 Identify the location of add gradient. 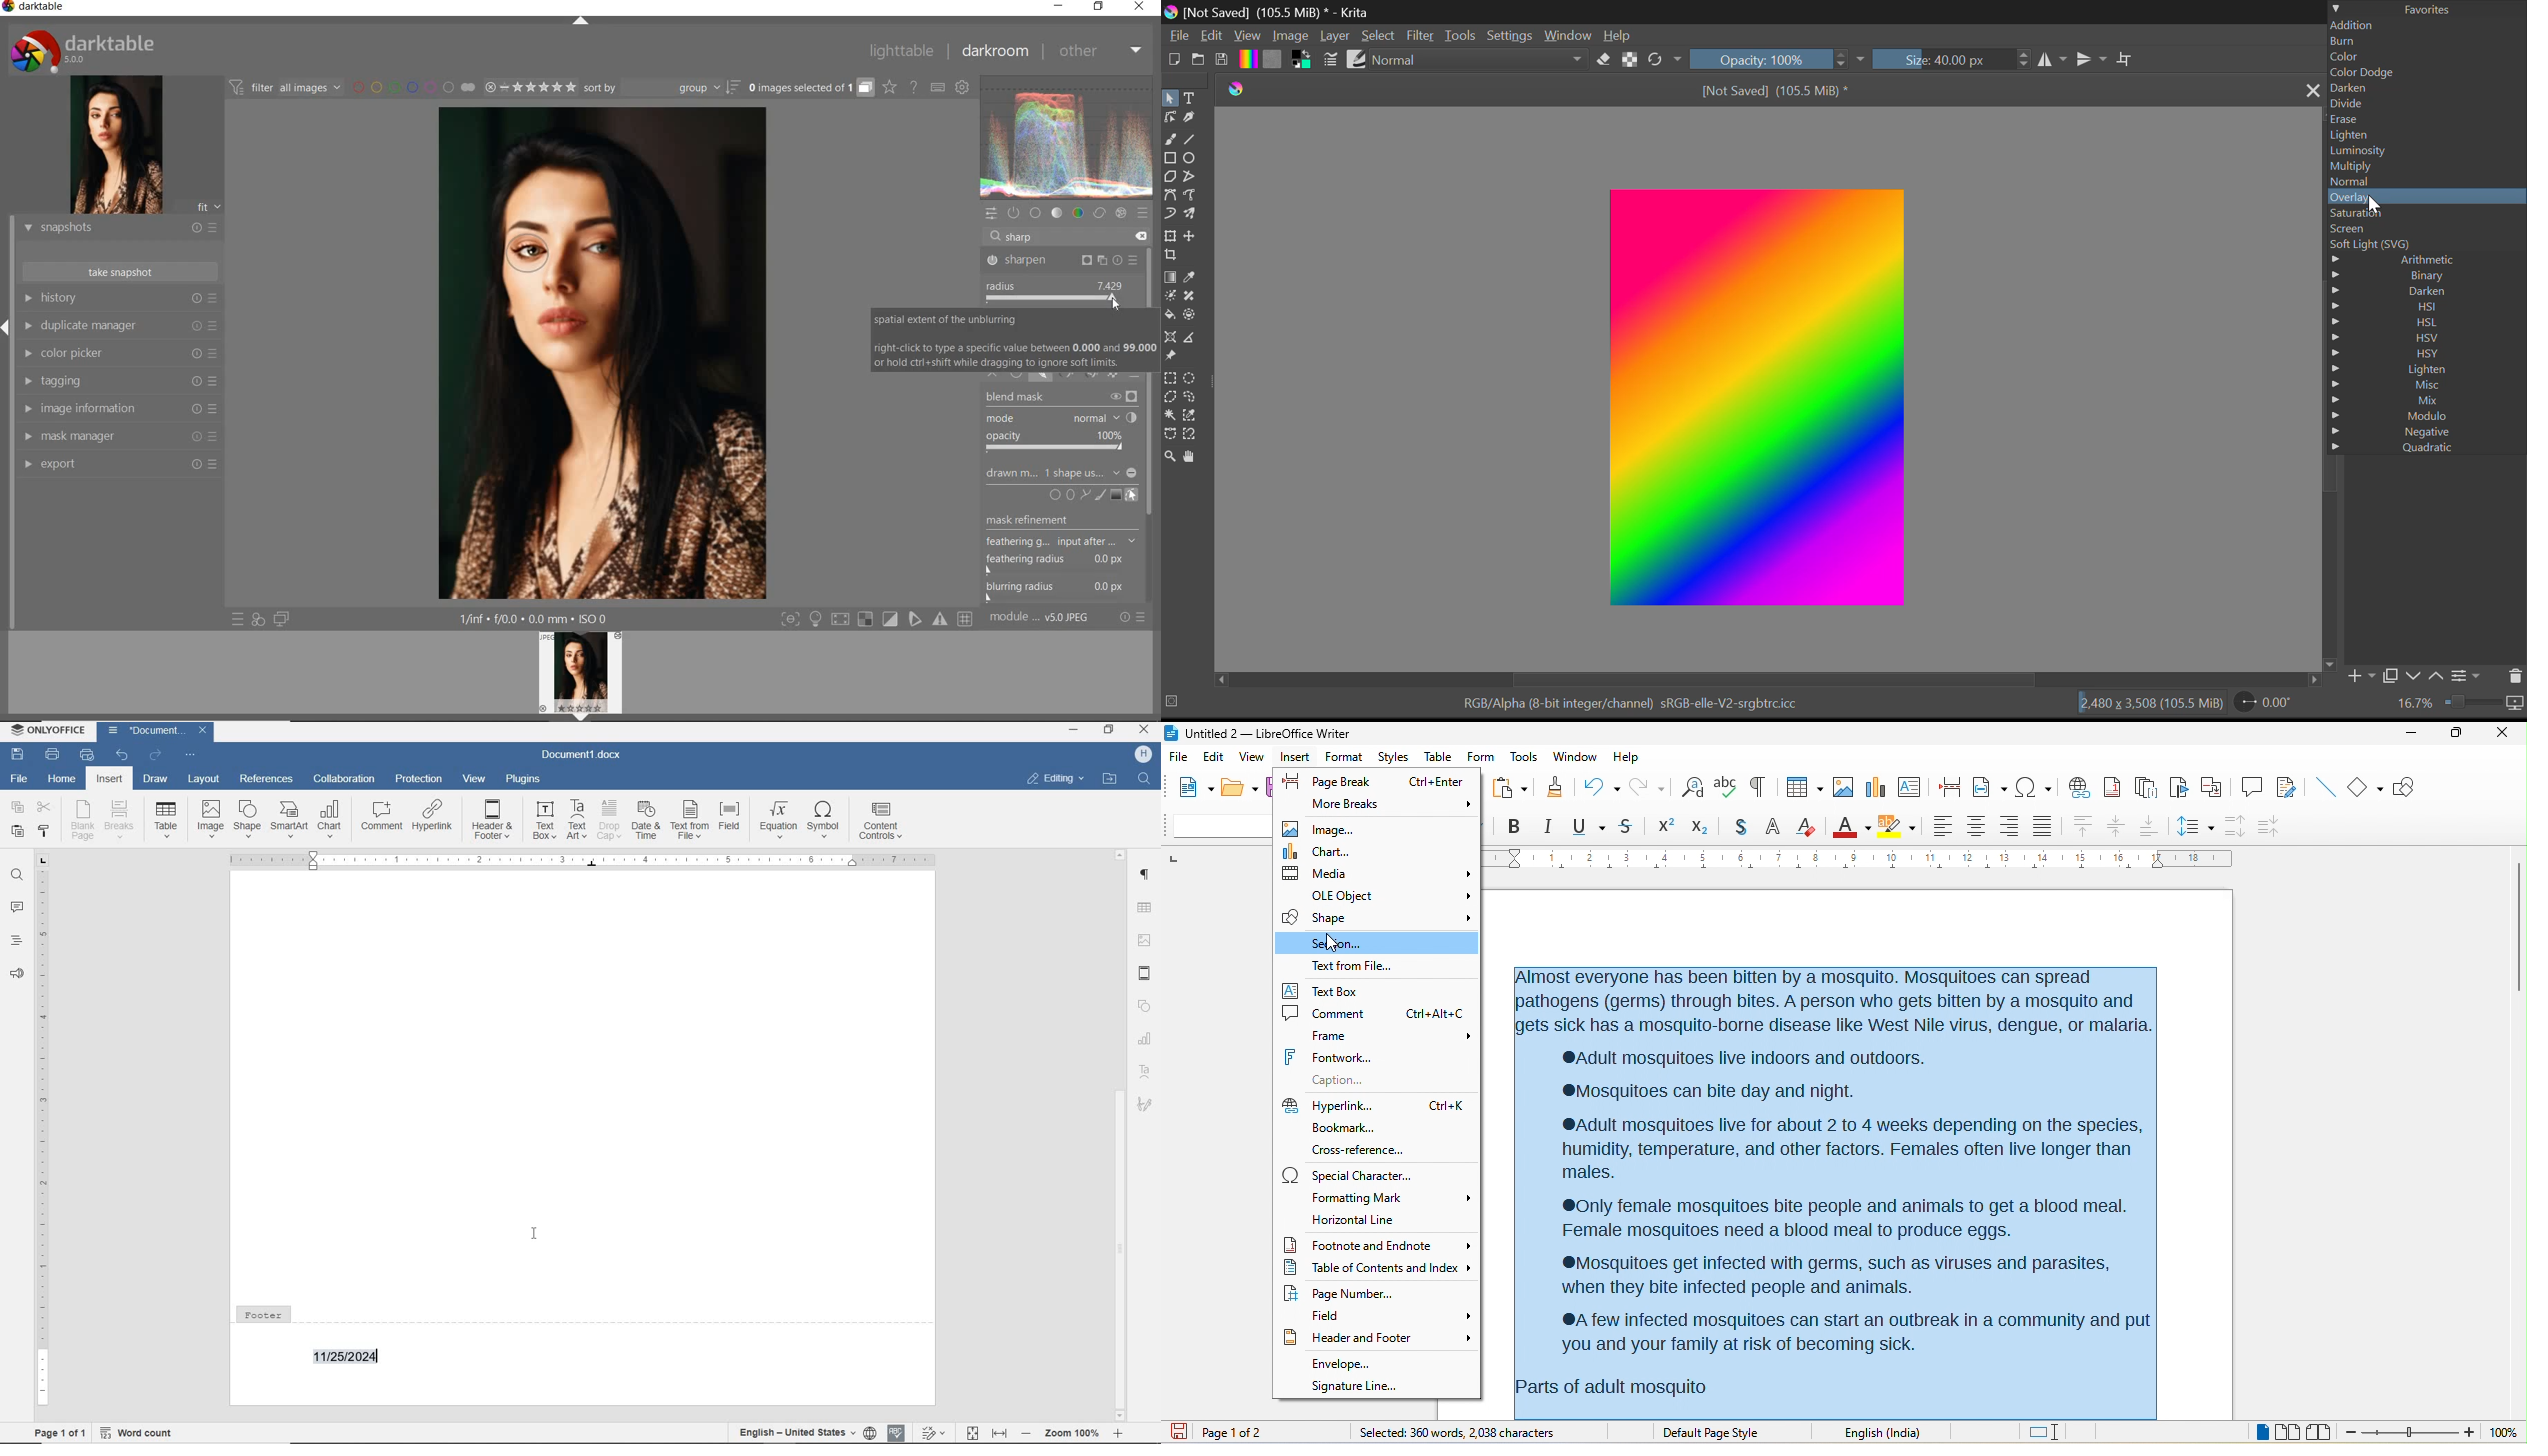
(1118, 494).